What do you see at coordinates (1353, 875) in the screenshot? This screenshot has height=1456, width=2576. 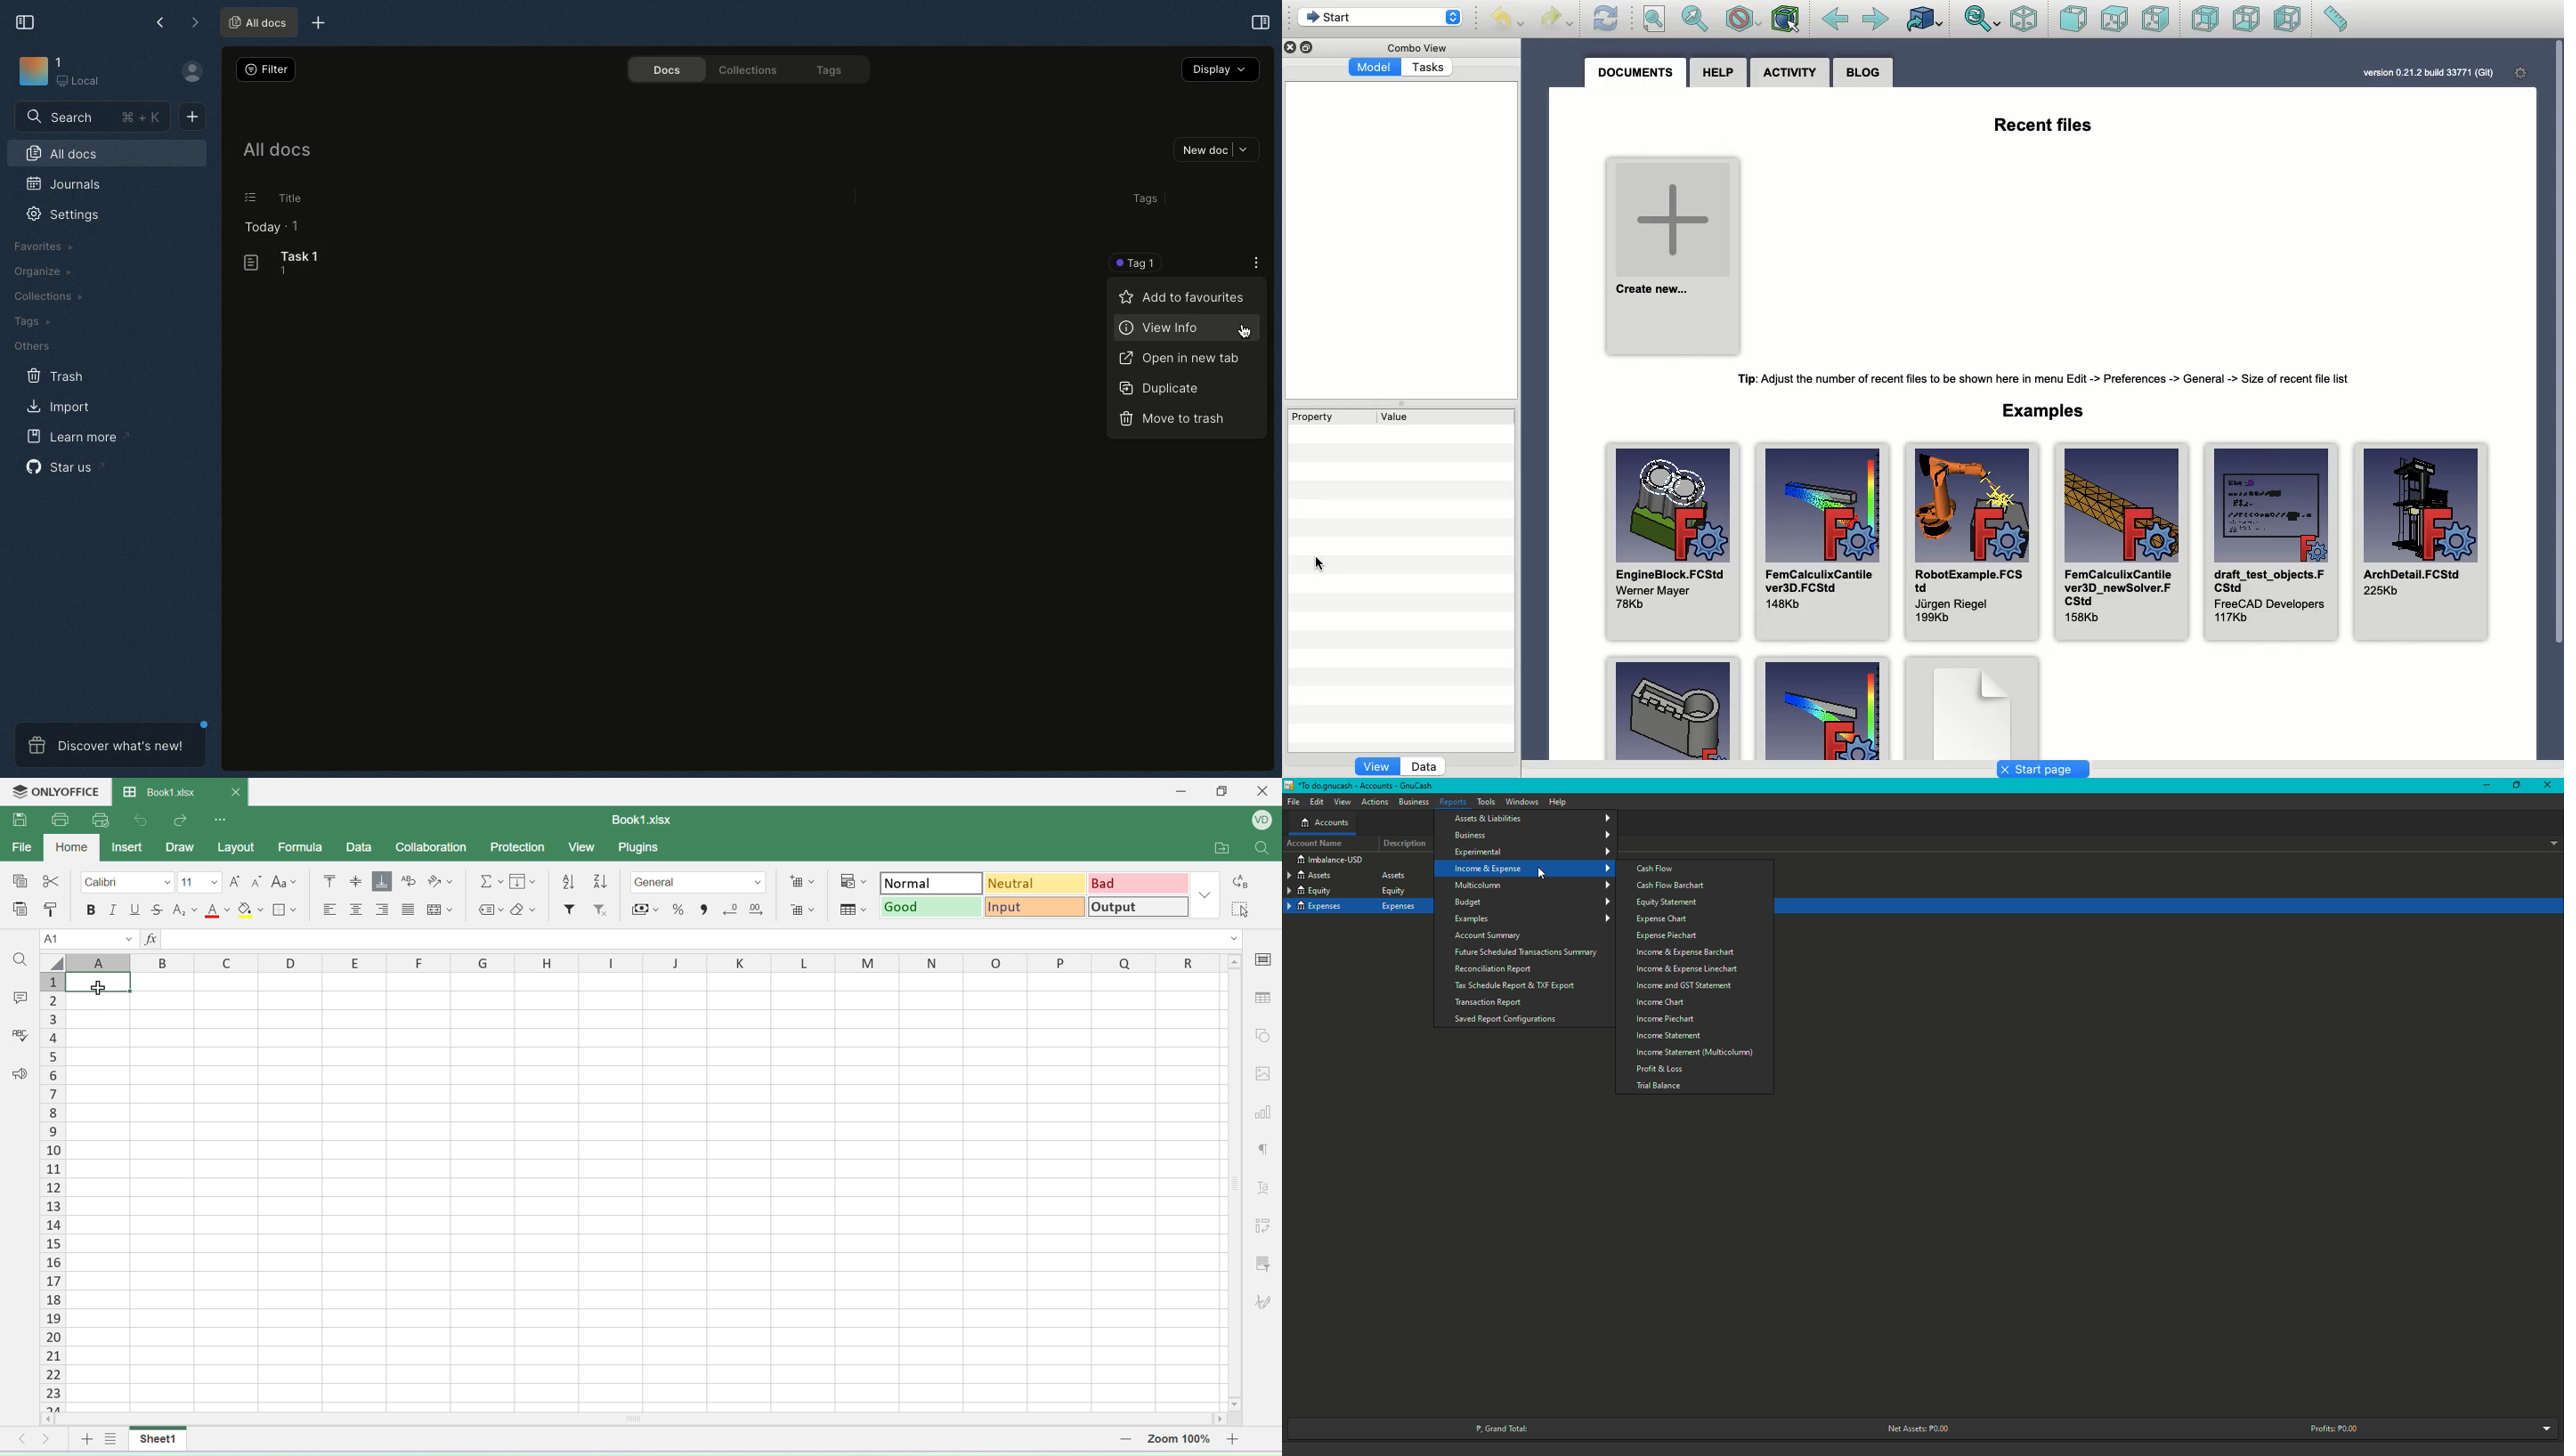 I see `Assets` at bounding box center [1353, 875].